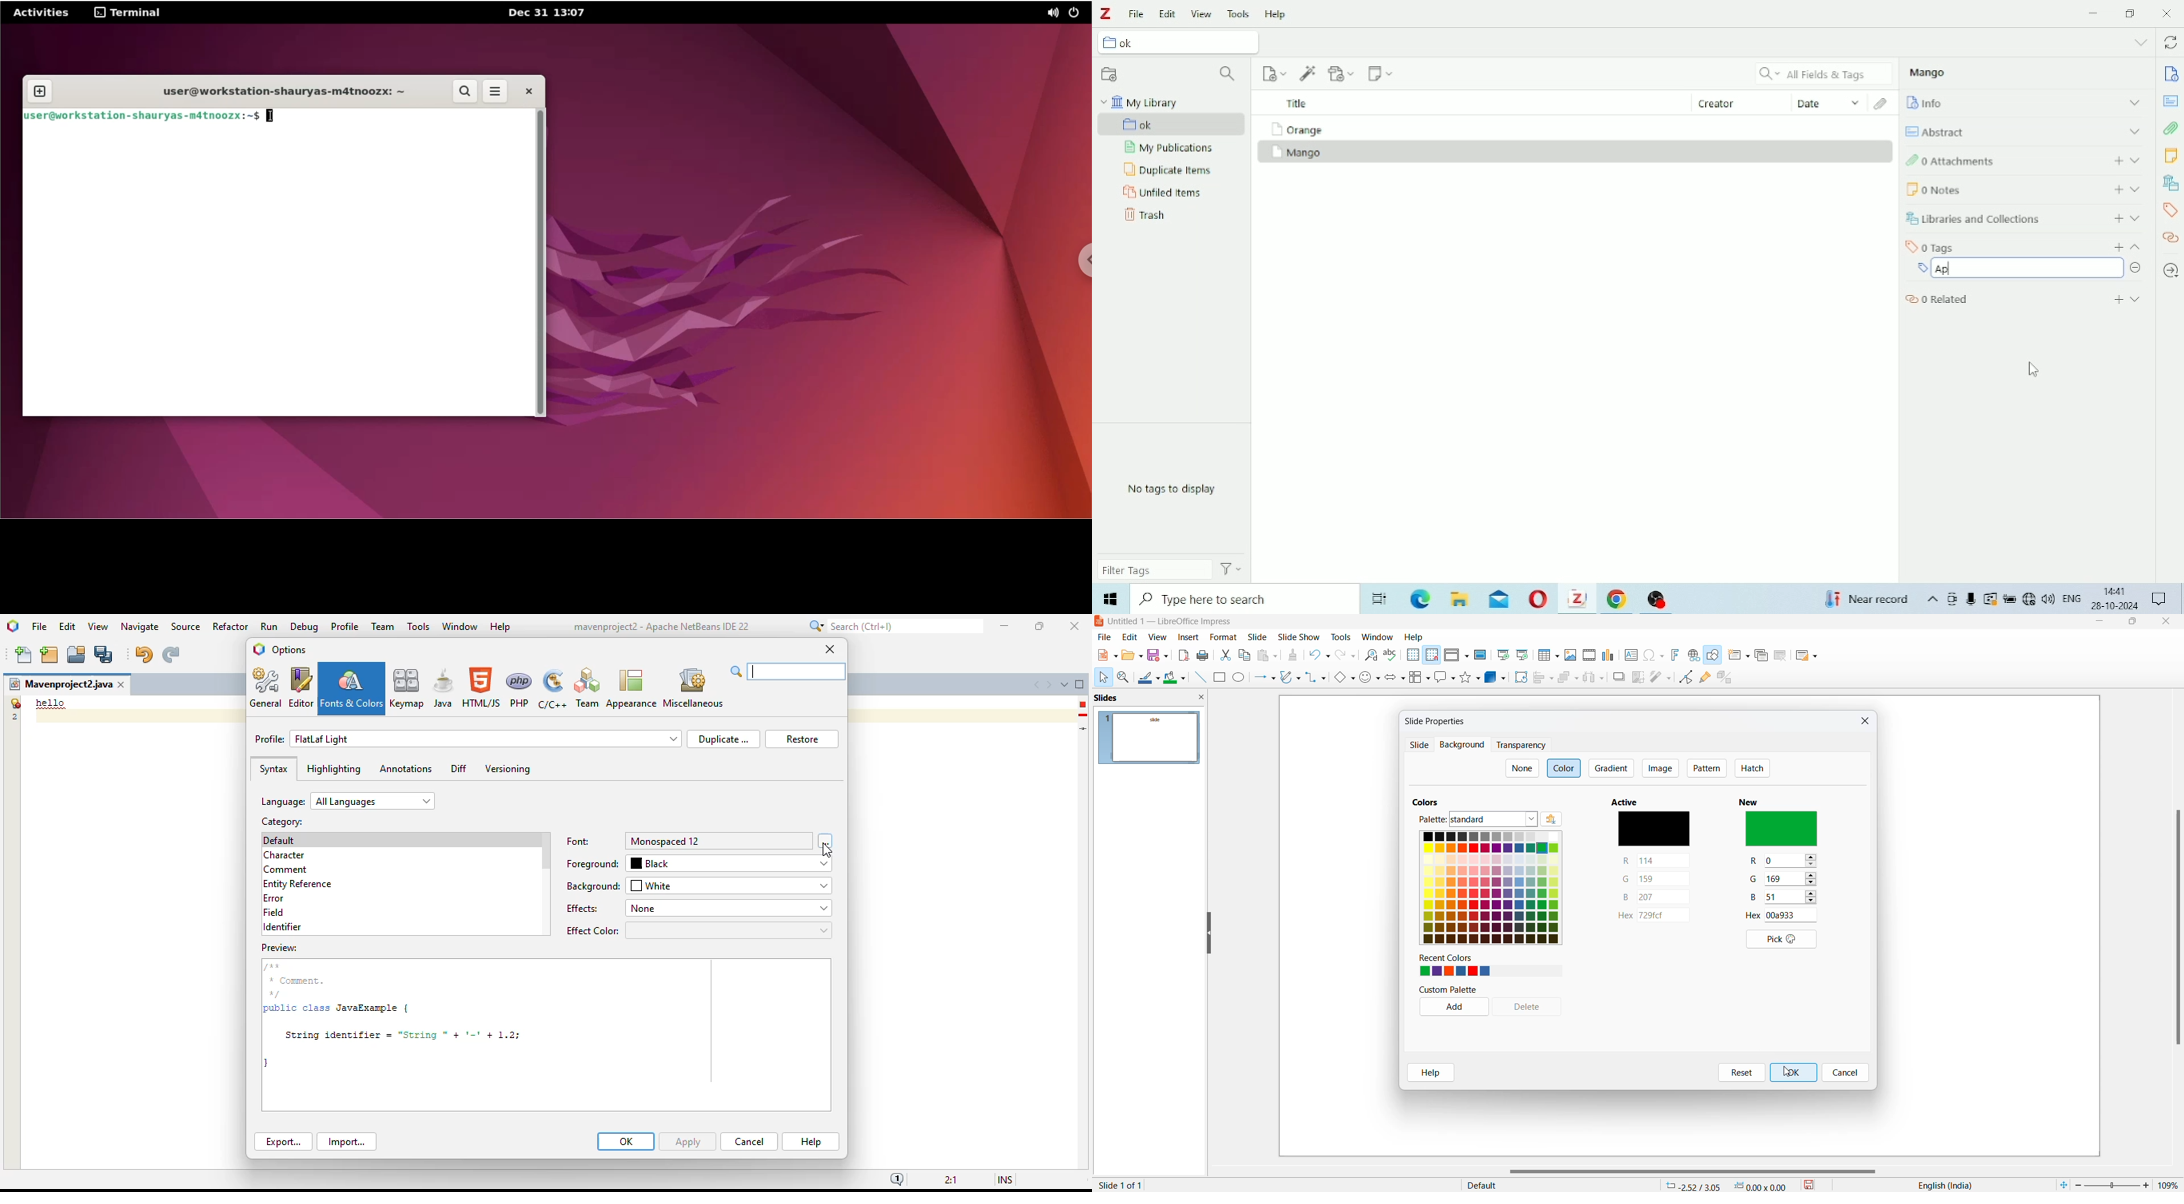 The image size is (2184, 1204). Describe the element at coordinates (1618, 598) in the screenshot. I see `Google Chrome` at that location.